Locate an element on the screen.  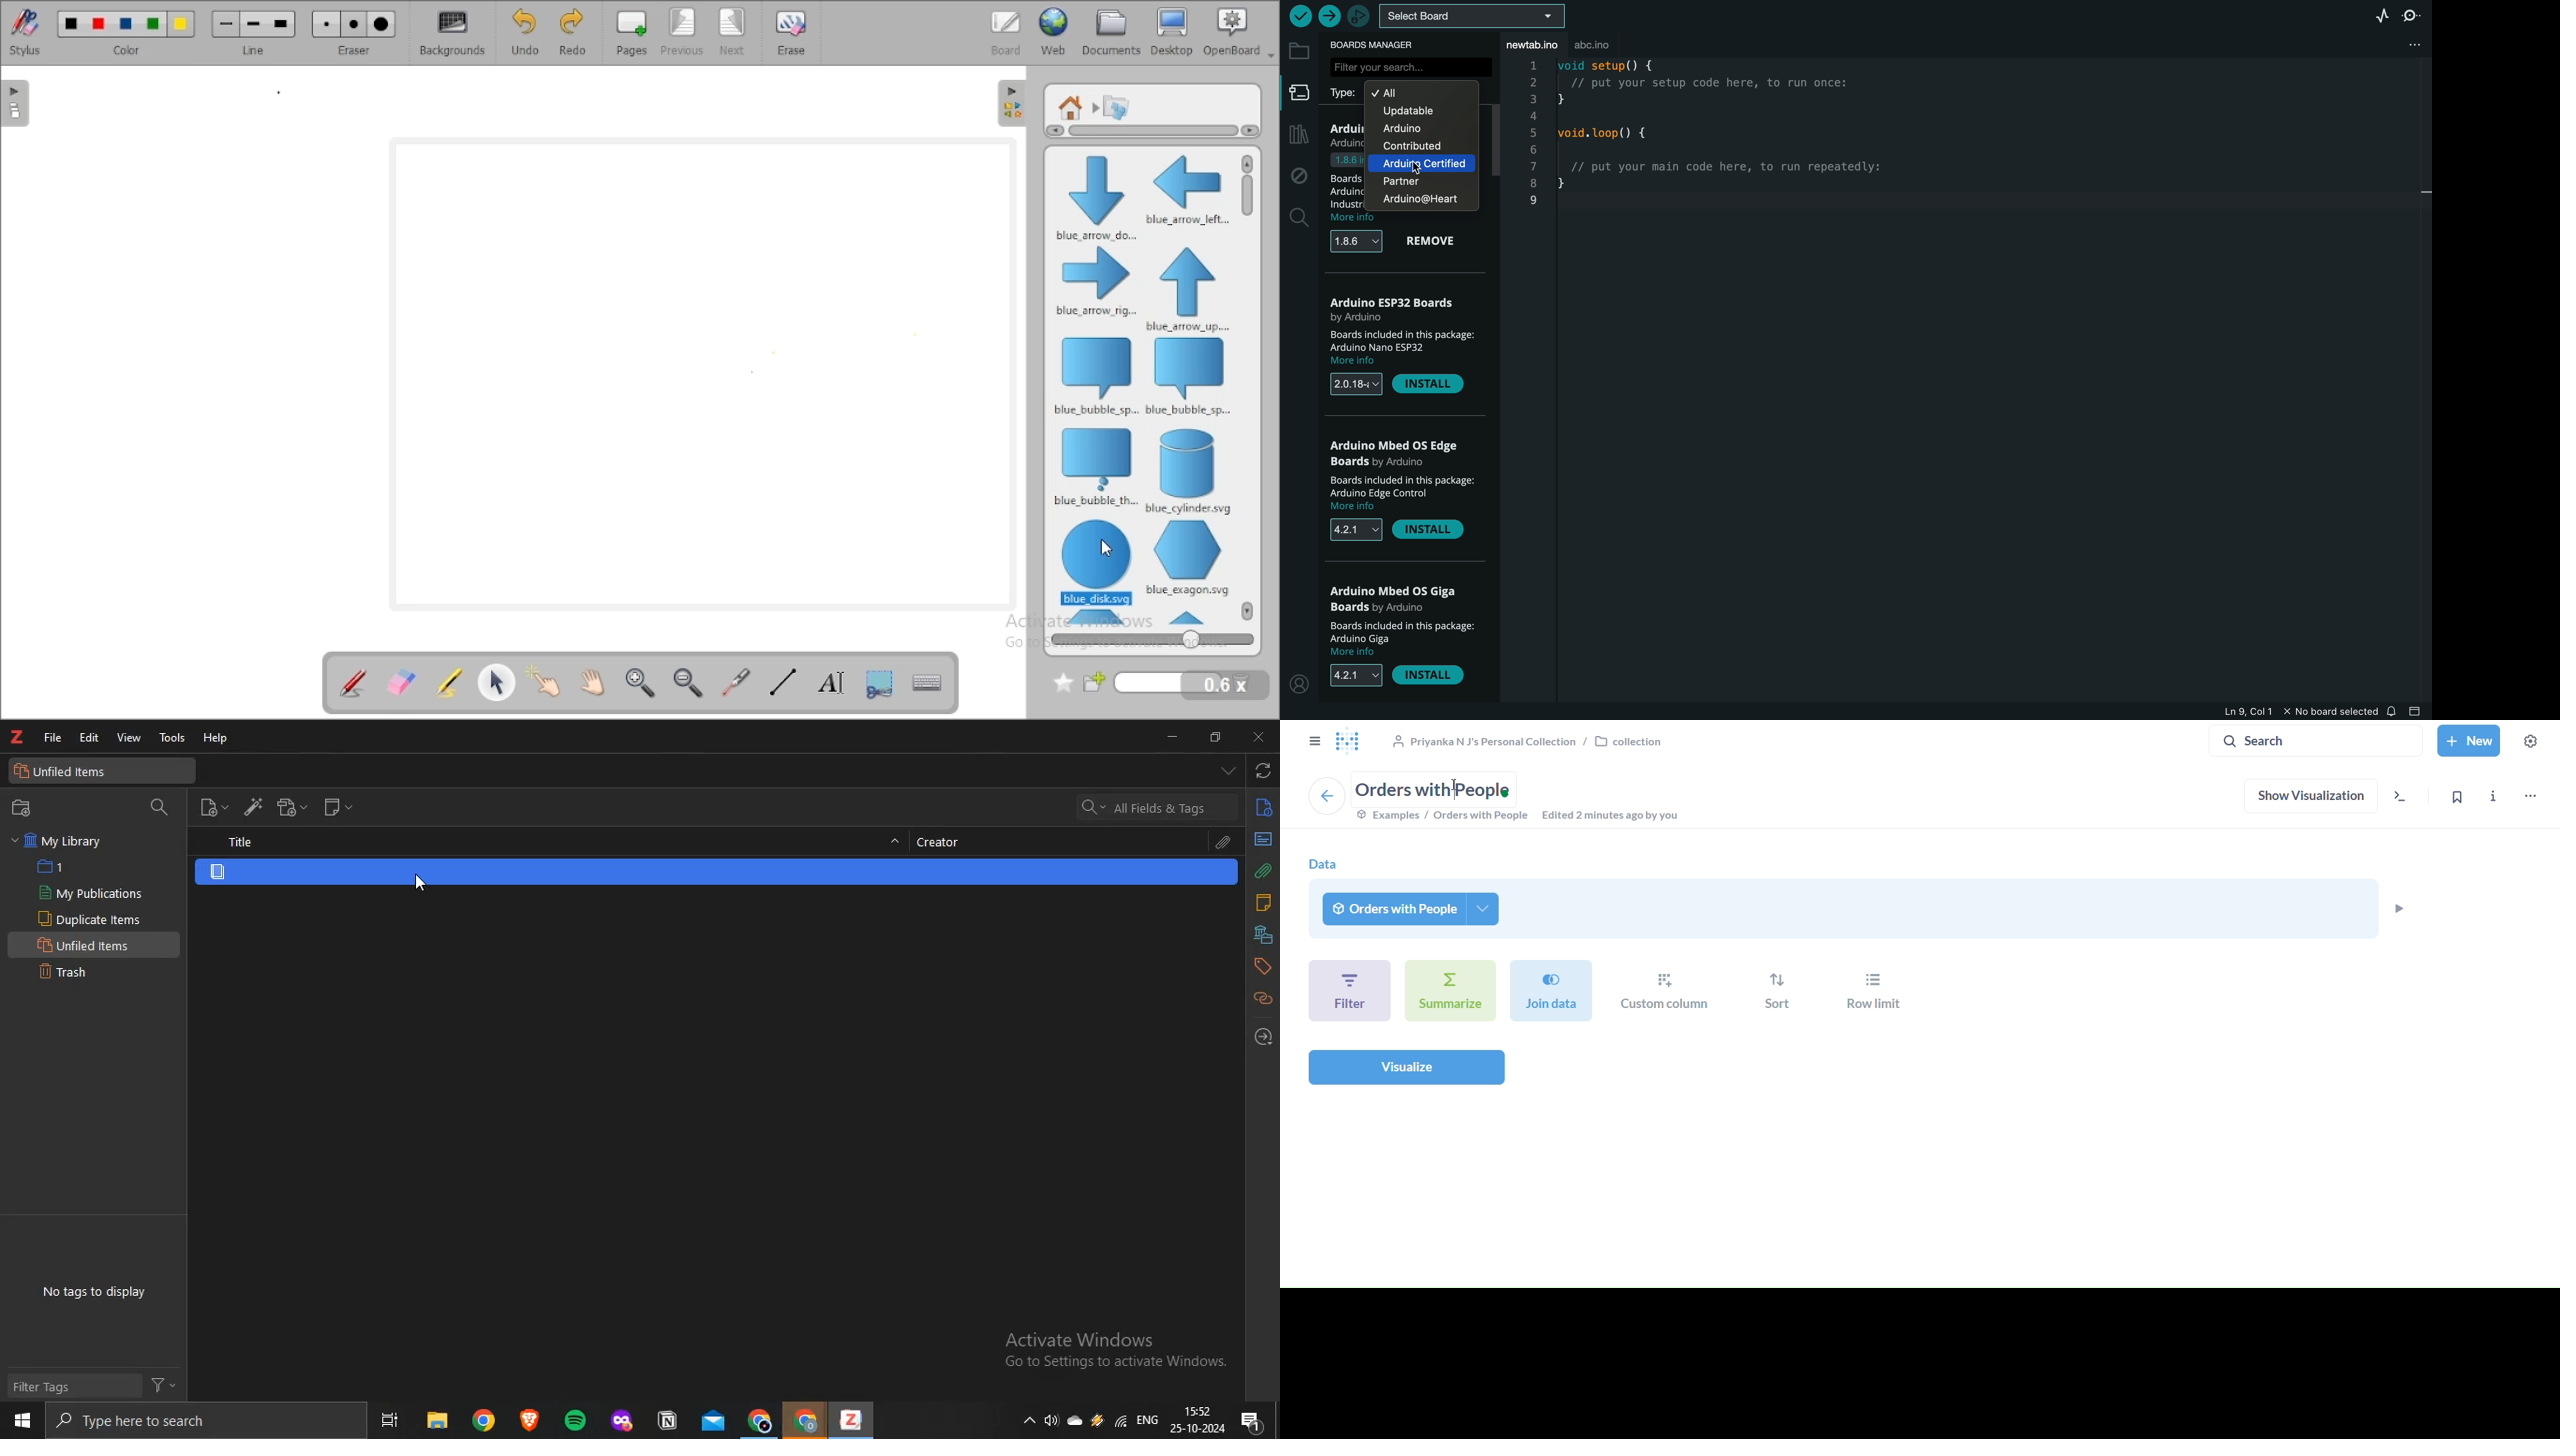
workspace is located at coordinates (702, 373).